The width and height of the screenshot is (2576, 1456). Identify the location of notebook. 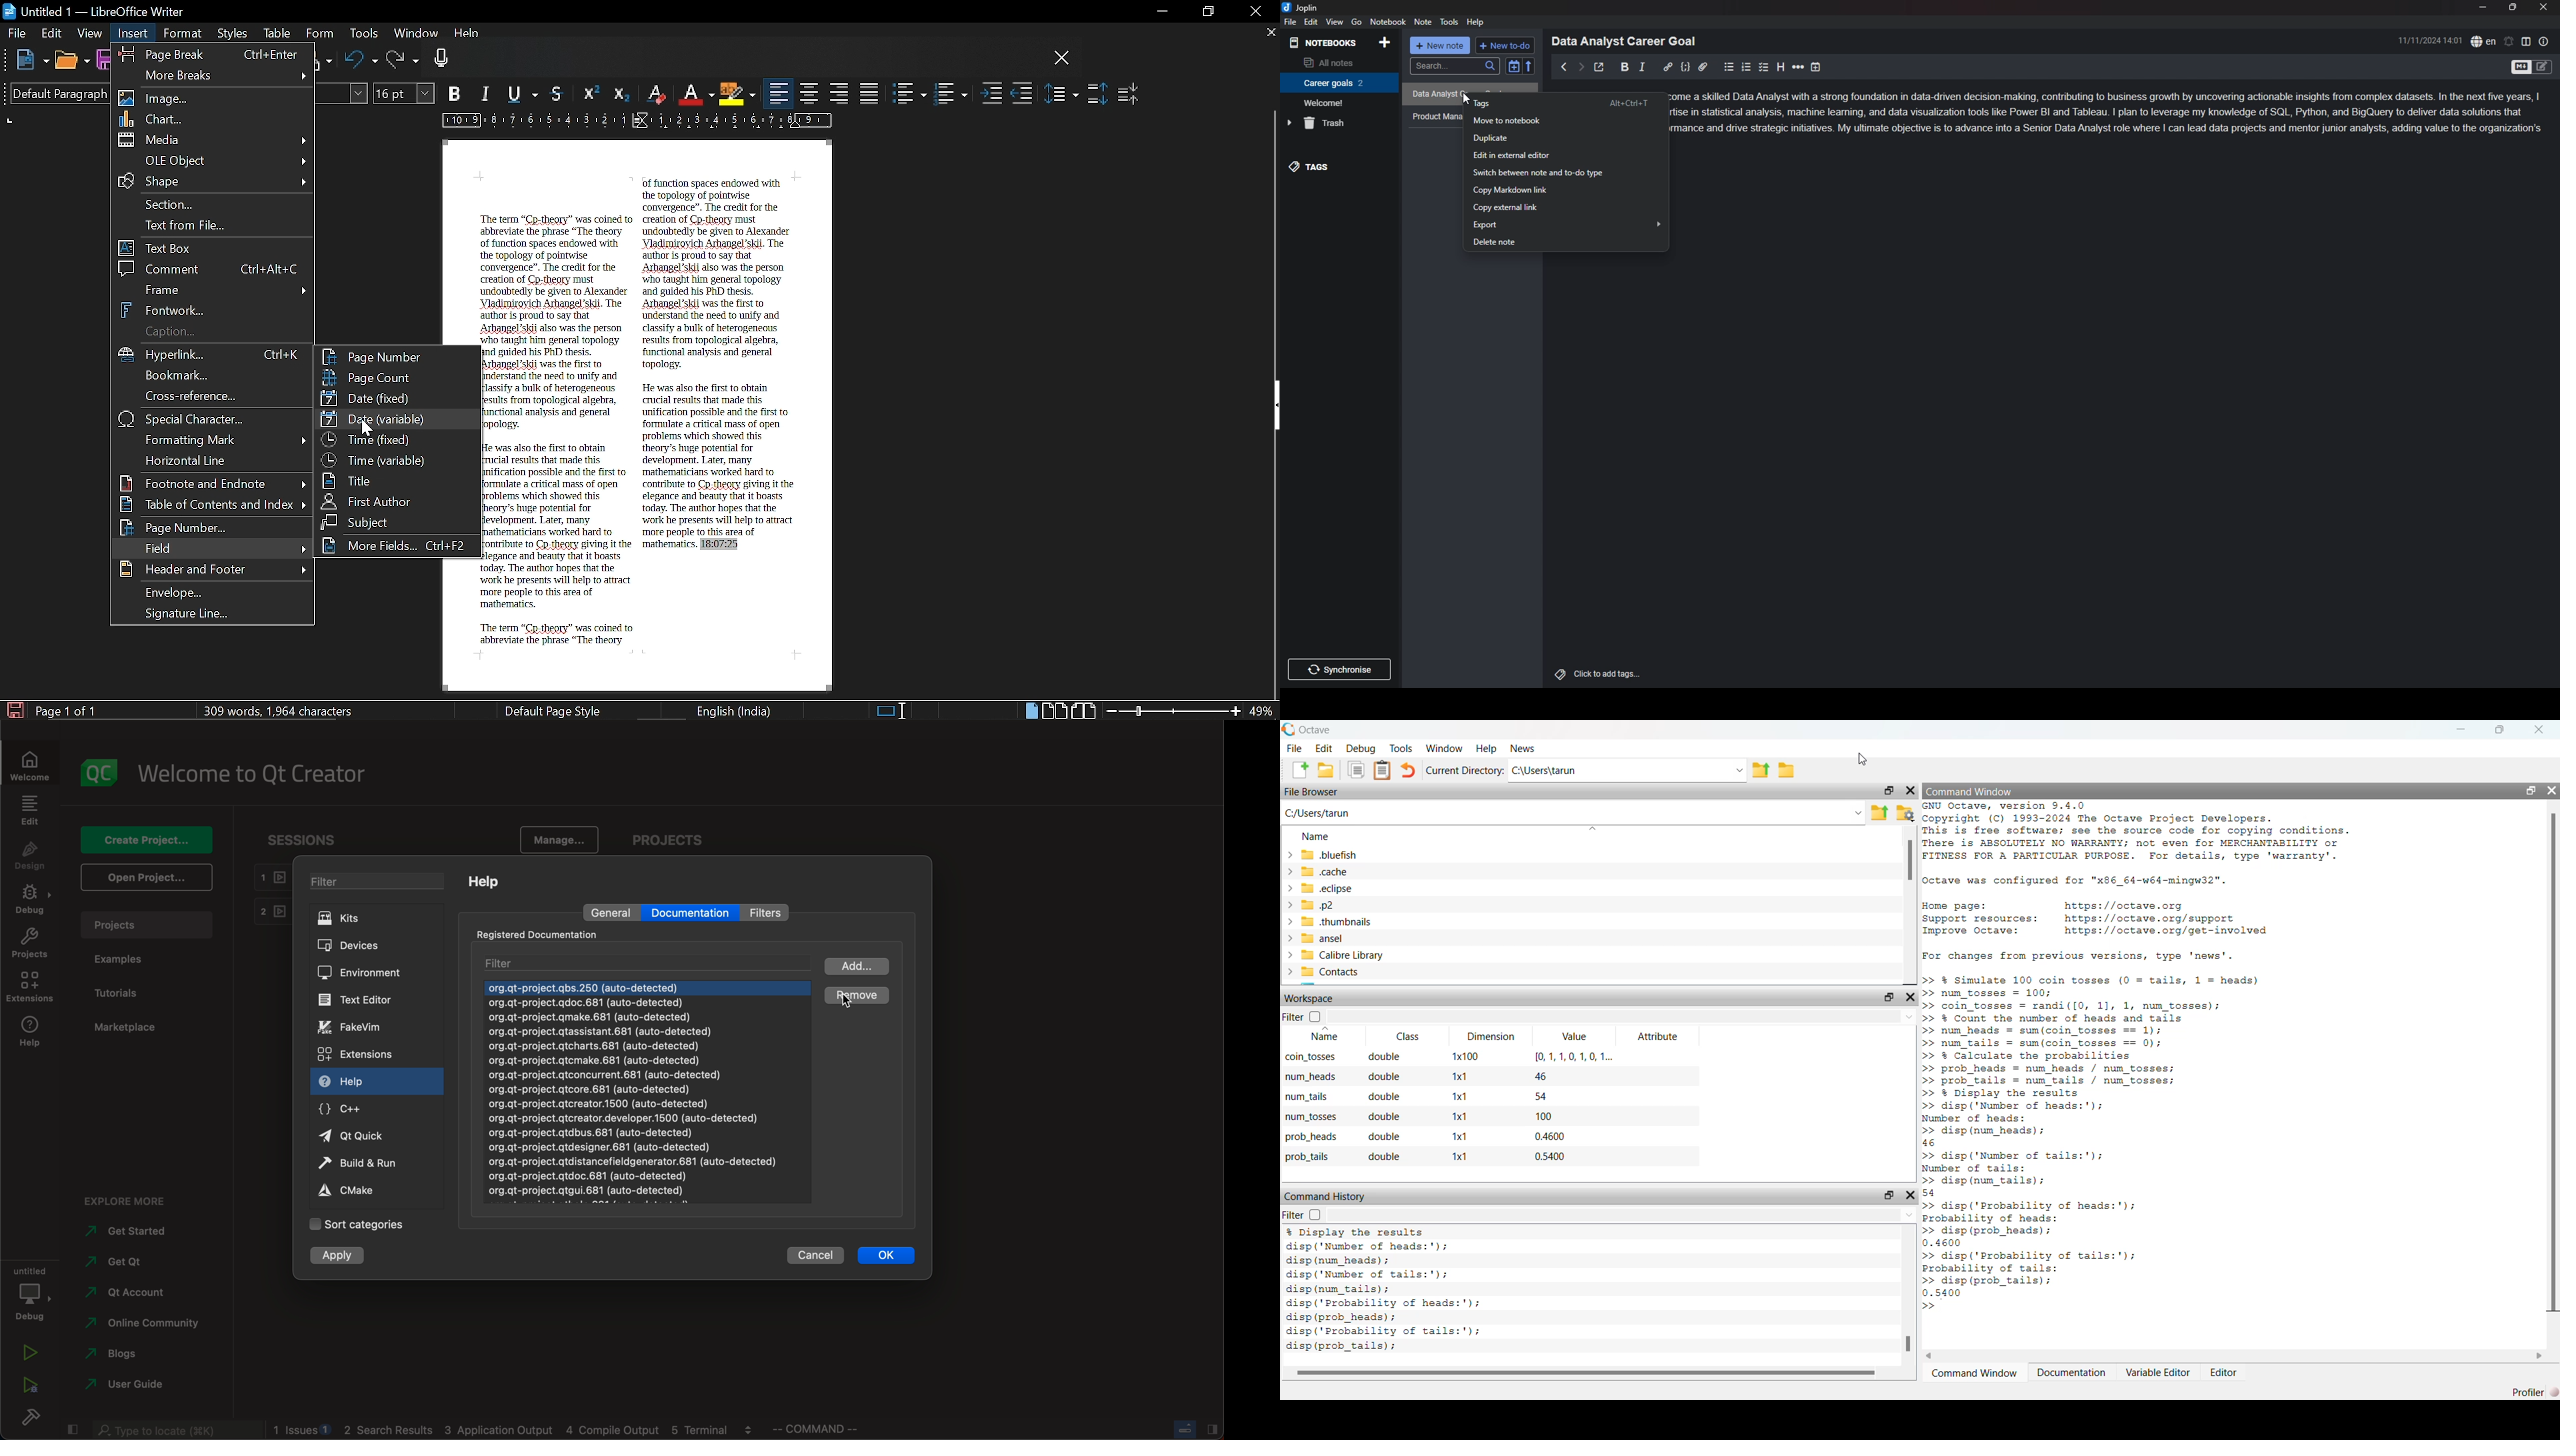
(1388, 21).